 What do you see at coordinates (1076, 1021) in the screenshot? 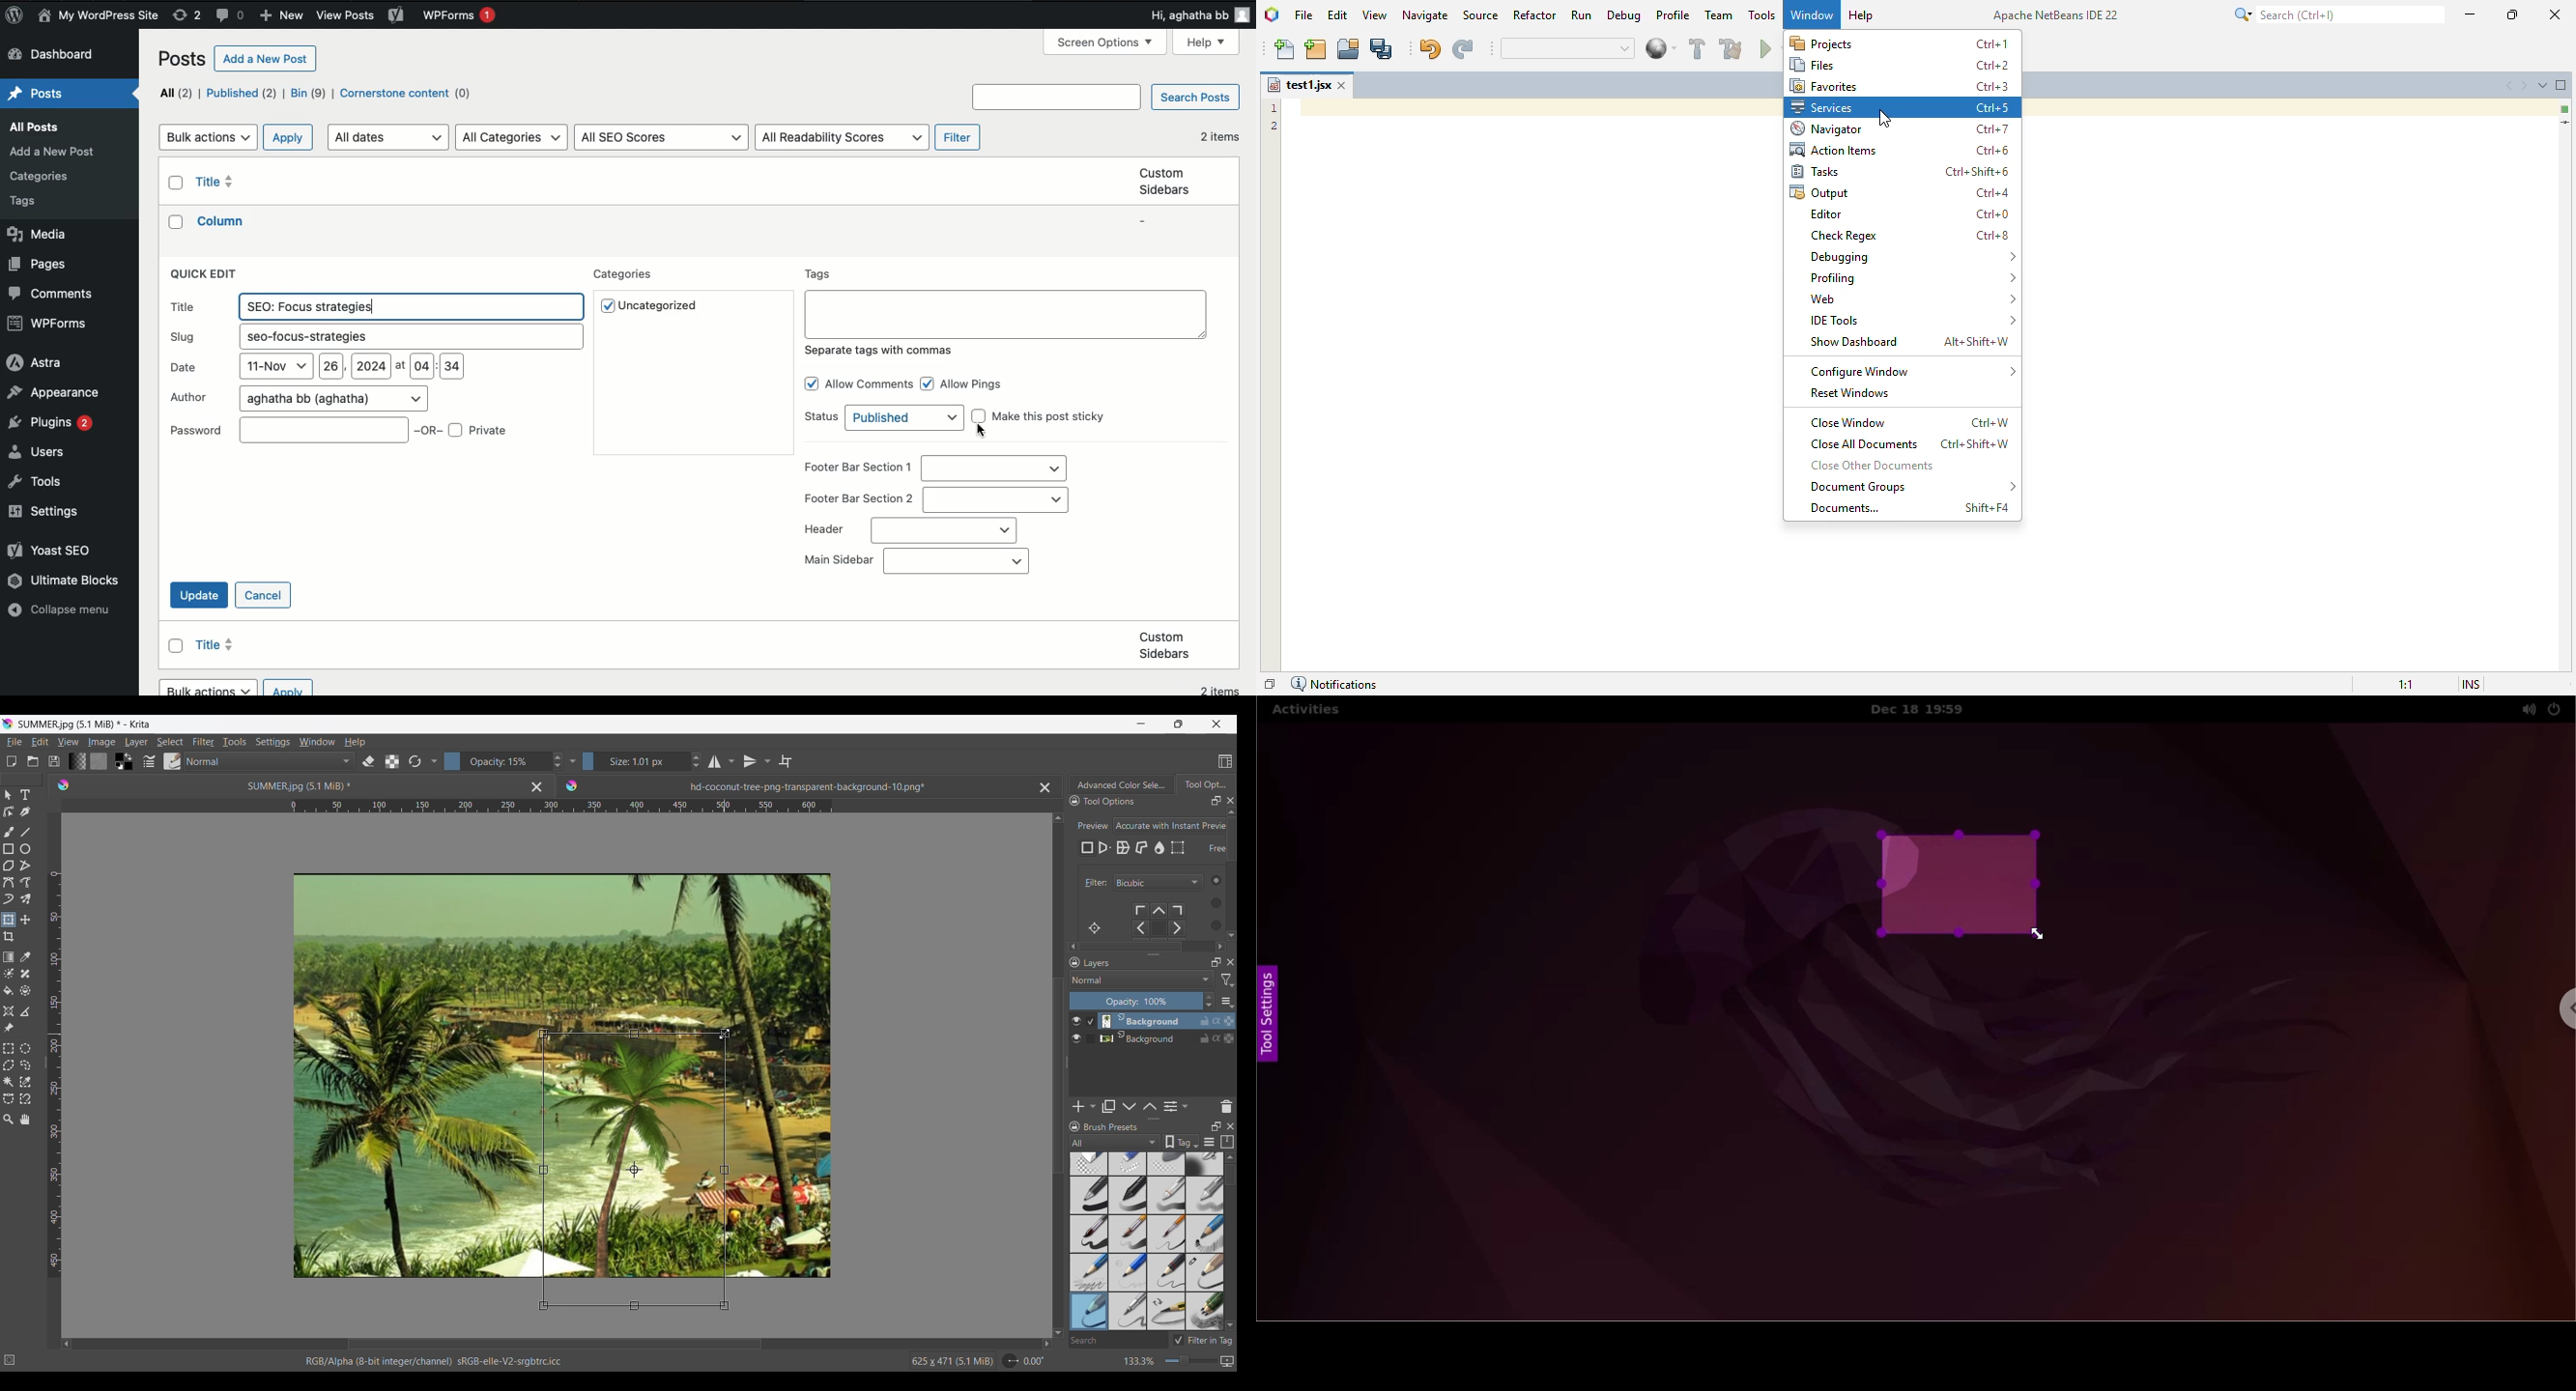
I see `Show/Hide layer` at bounding box center [1076, 1021].